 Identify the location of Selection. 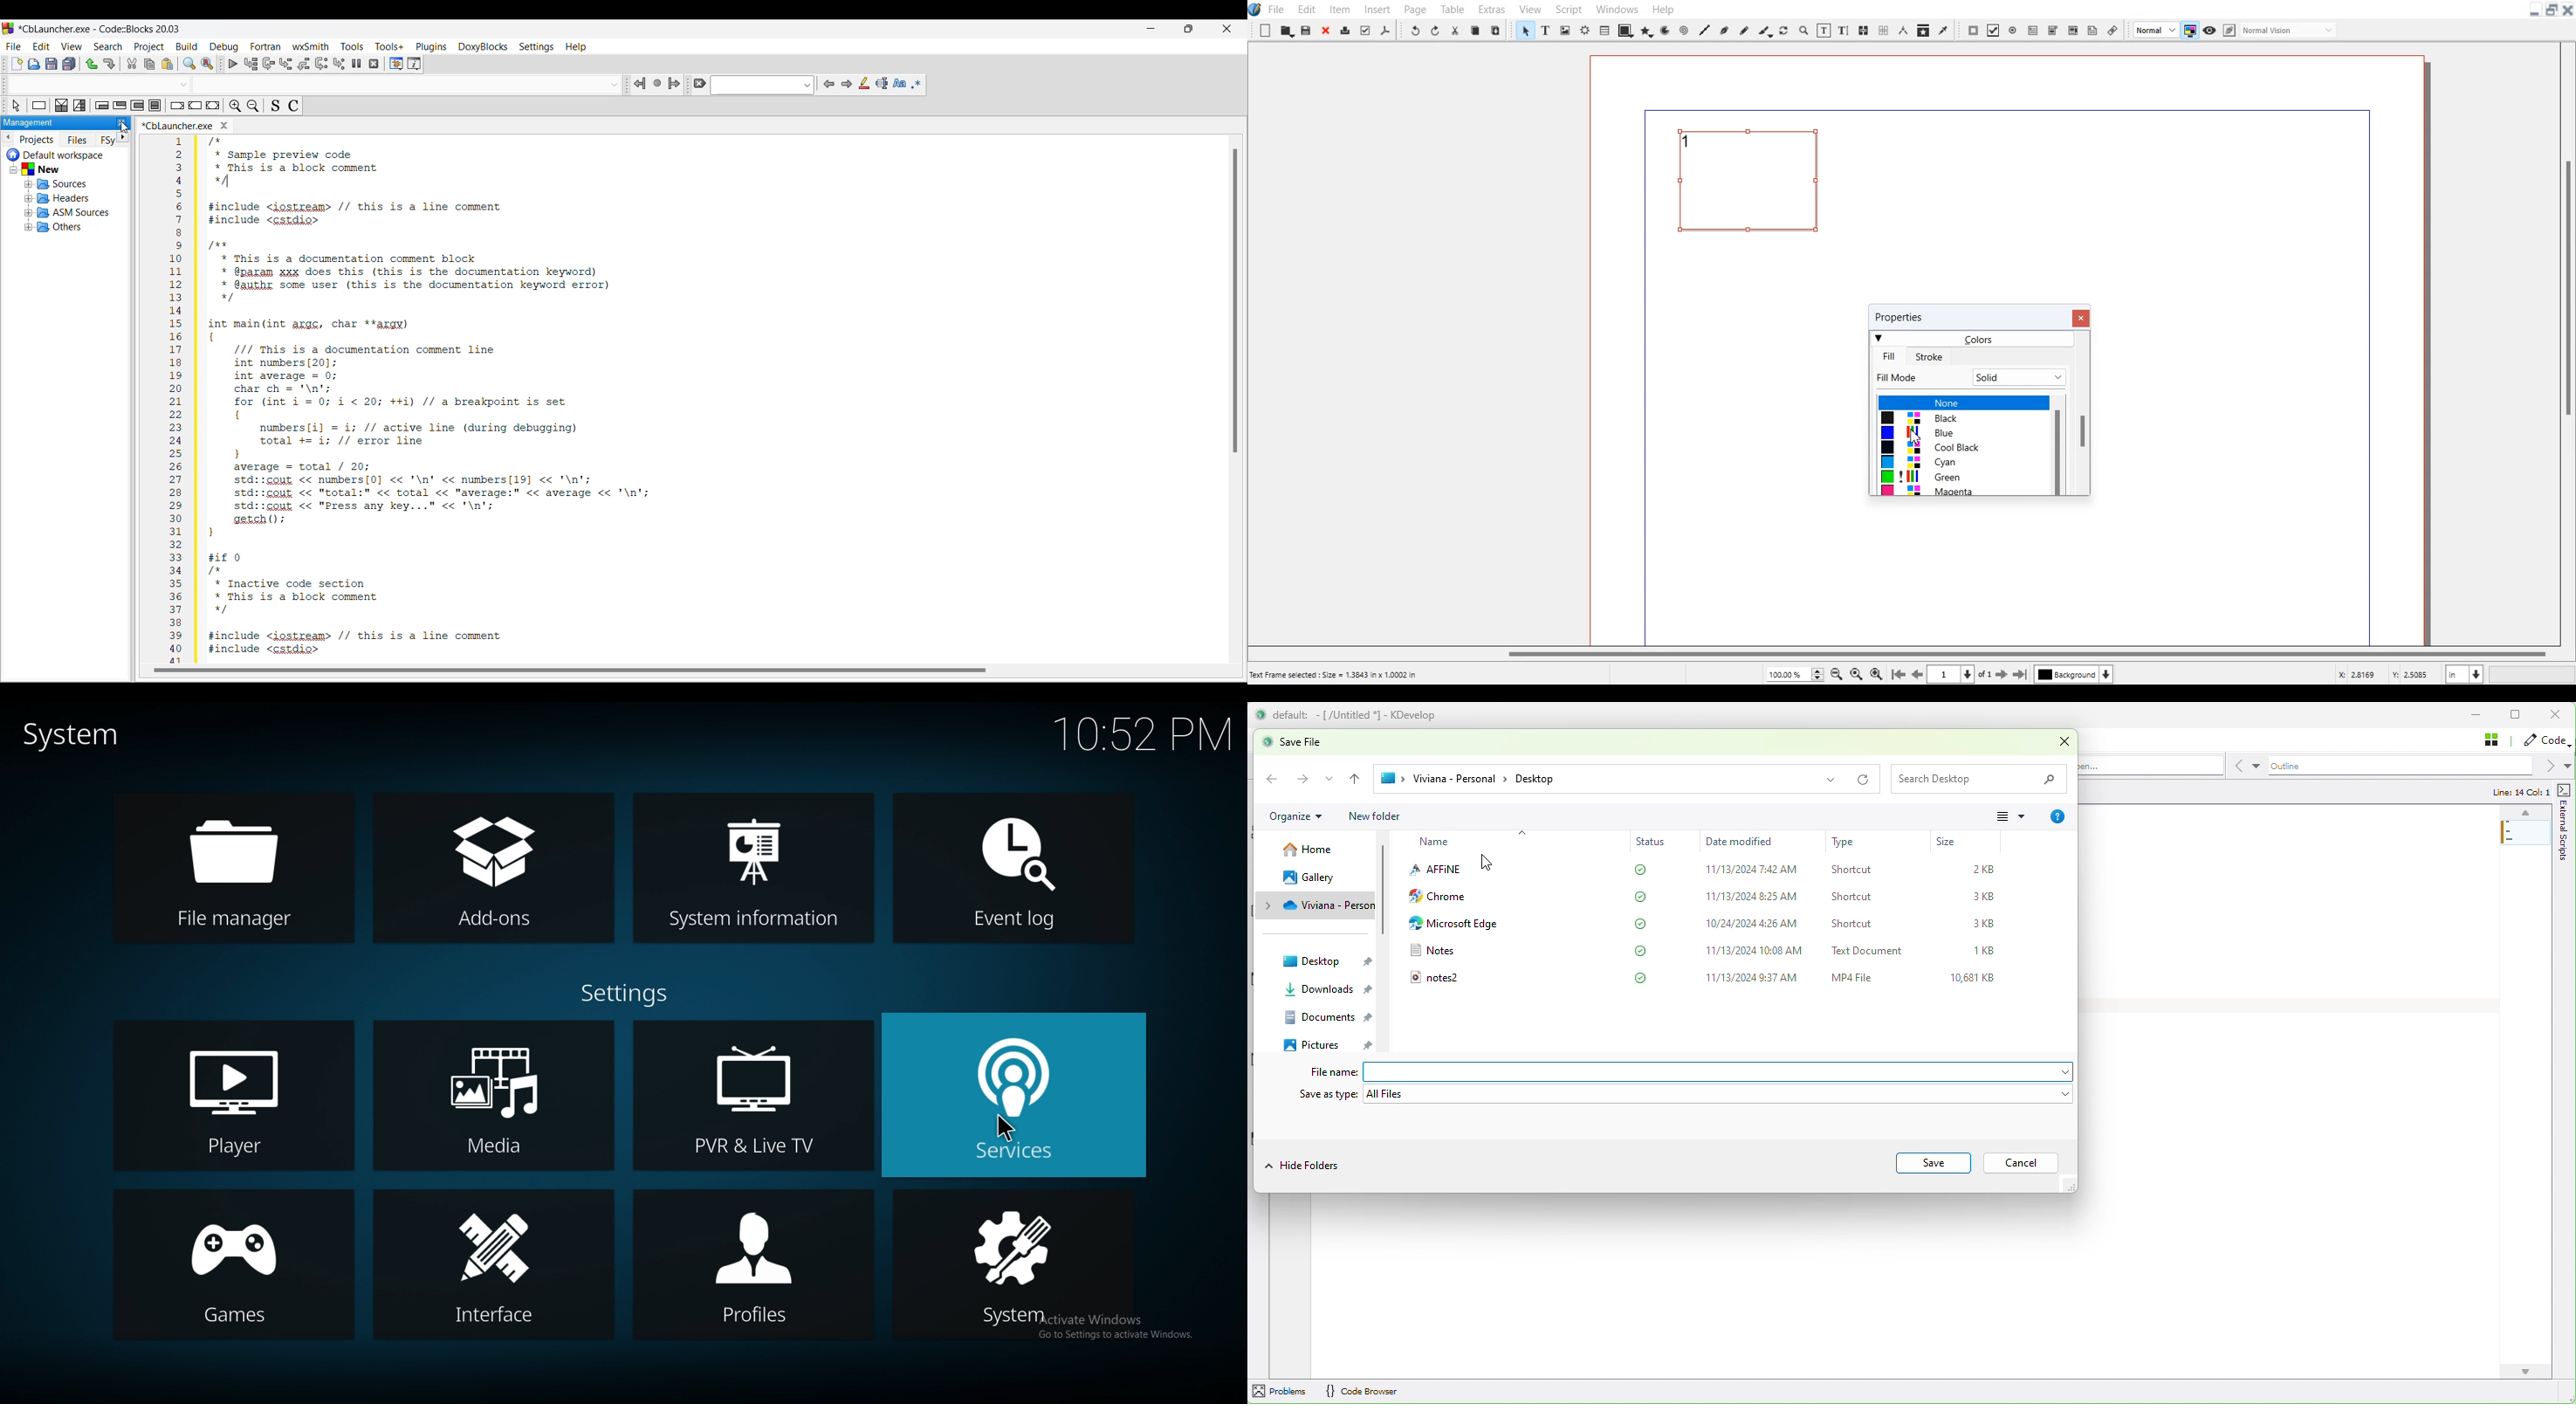
(80, 105).